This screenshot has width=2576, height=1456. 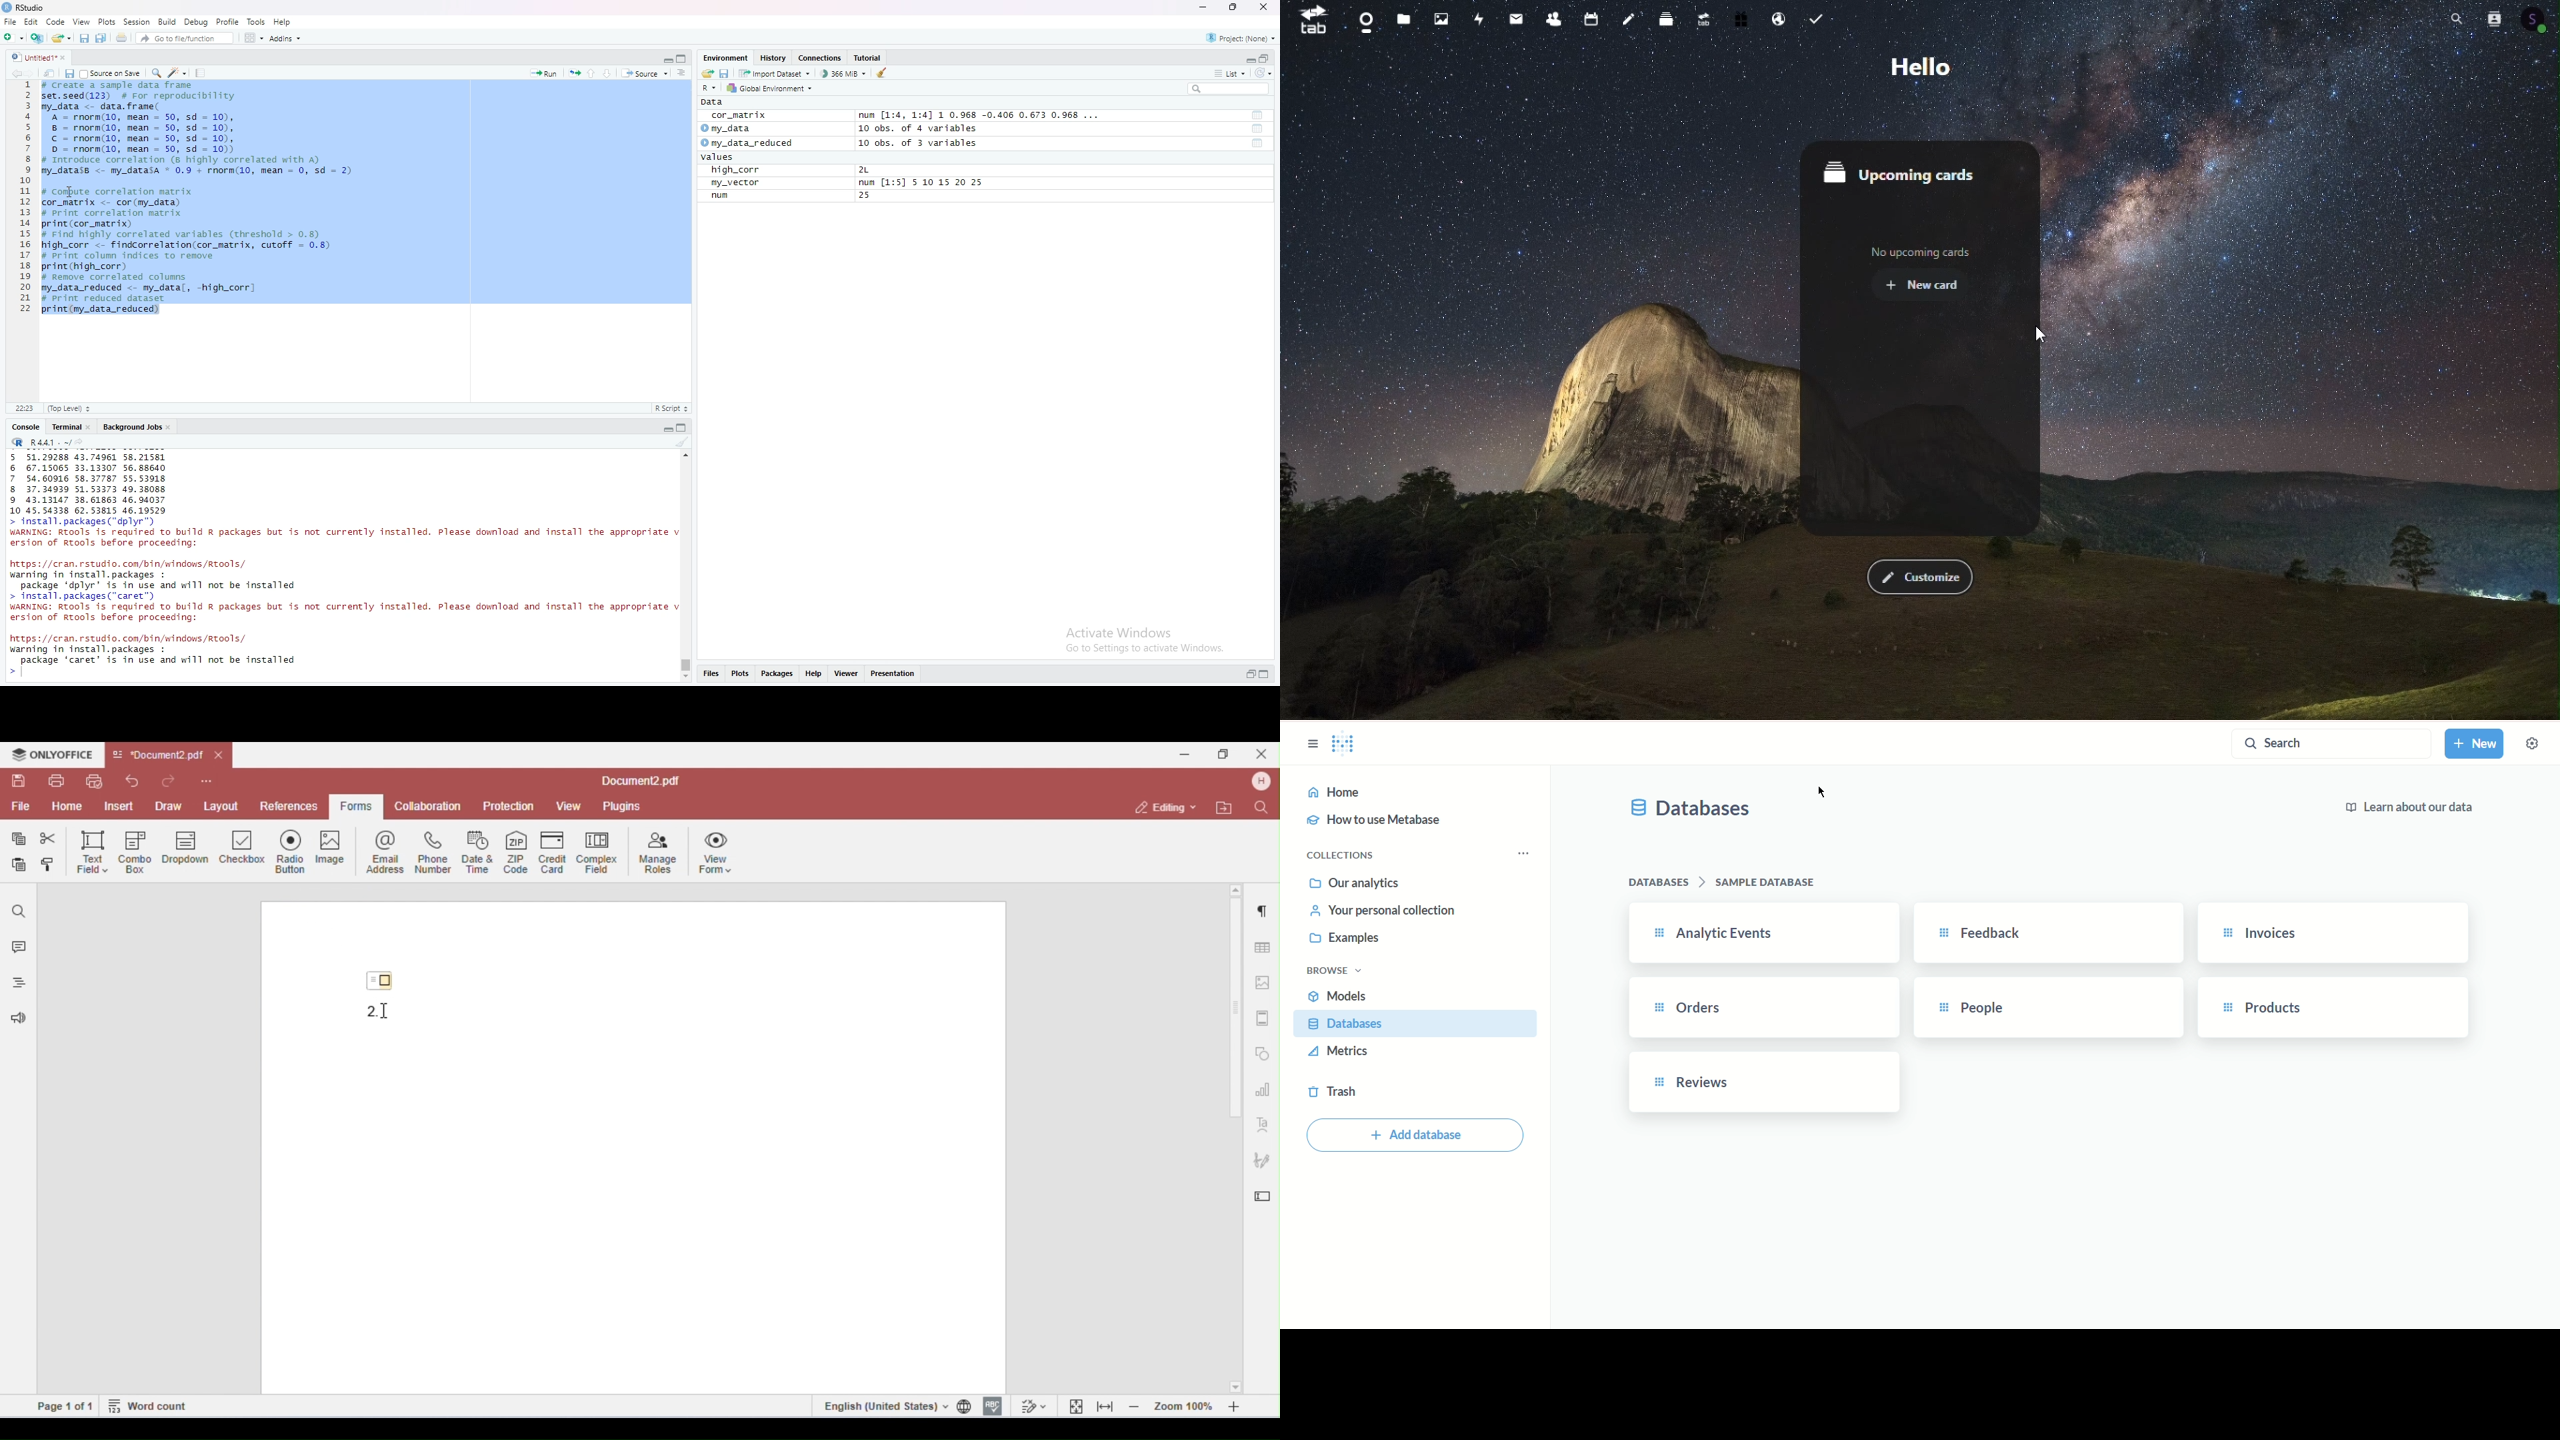 I want to click on tool, so click(x=1259, y=115).